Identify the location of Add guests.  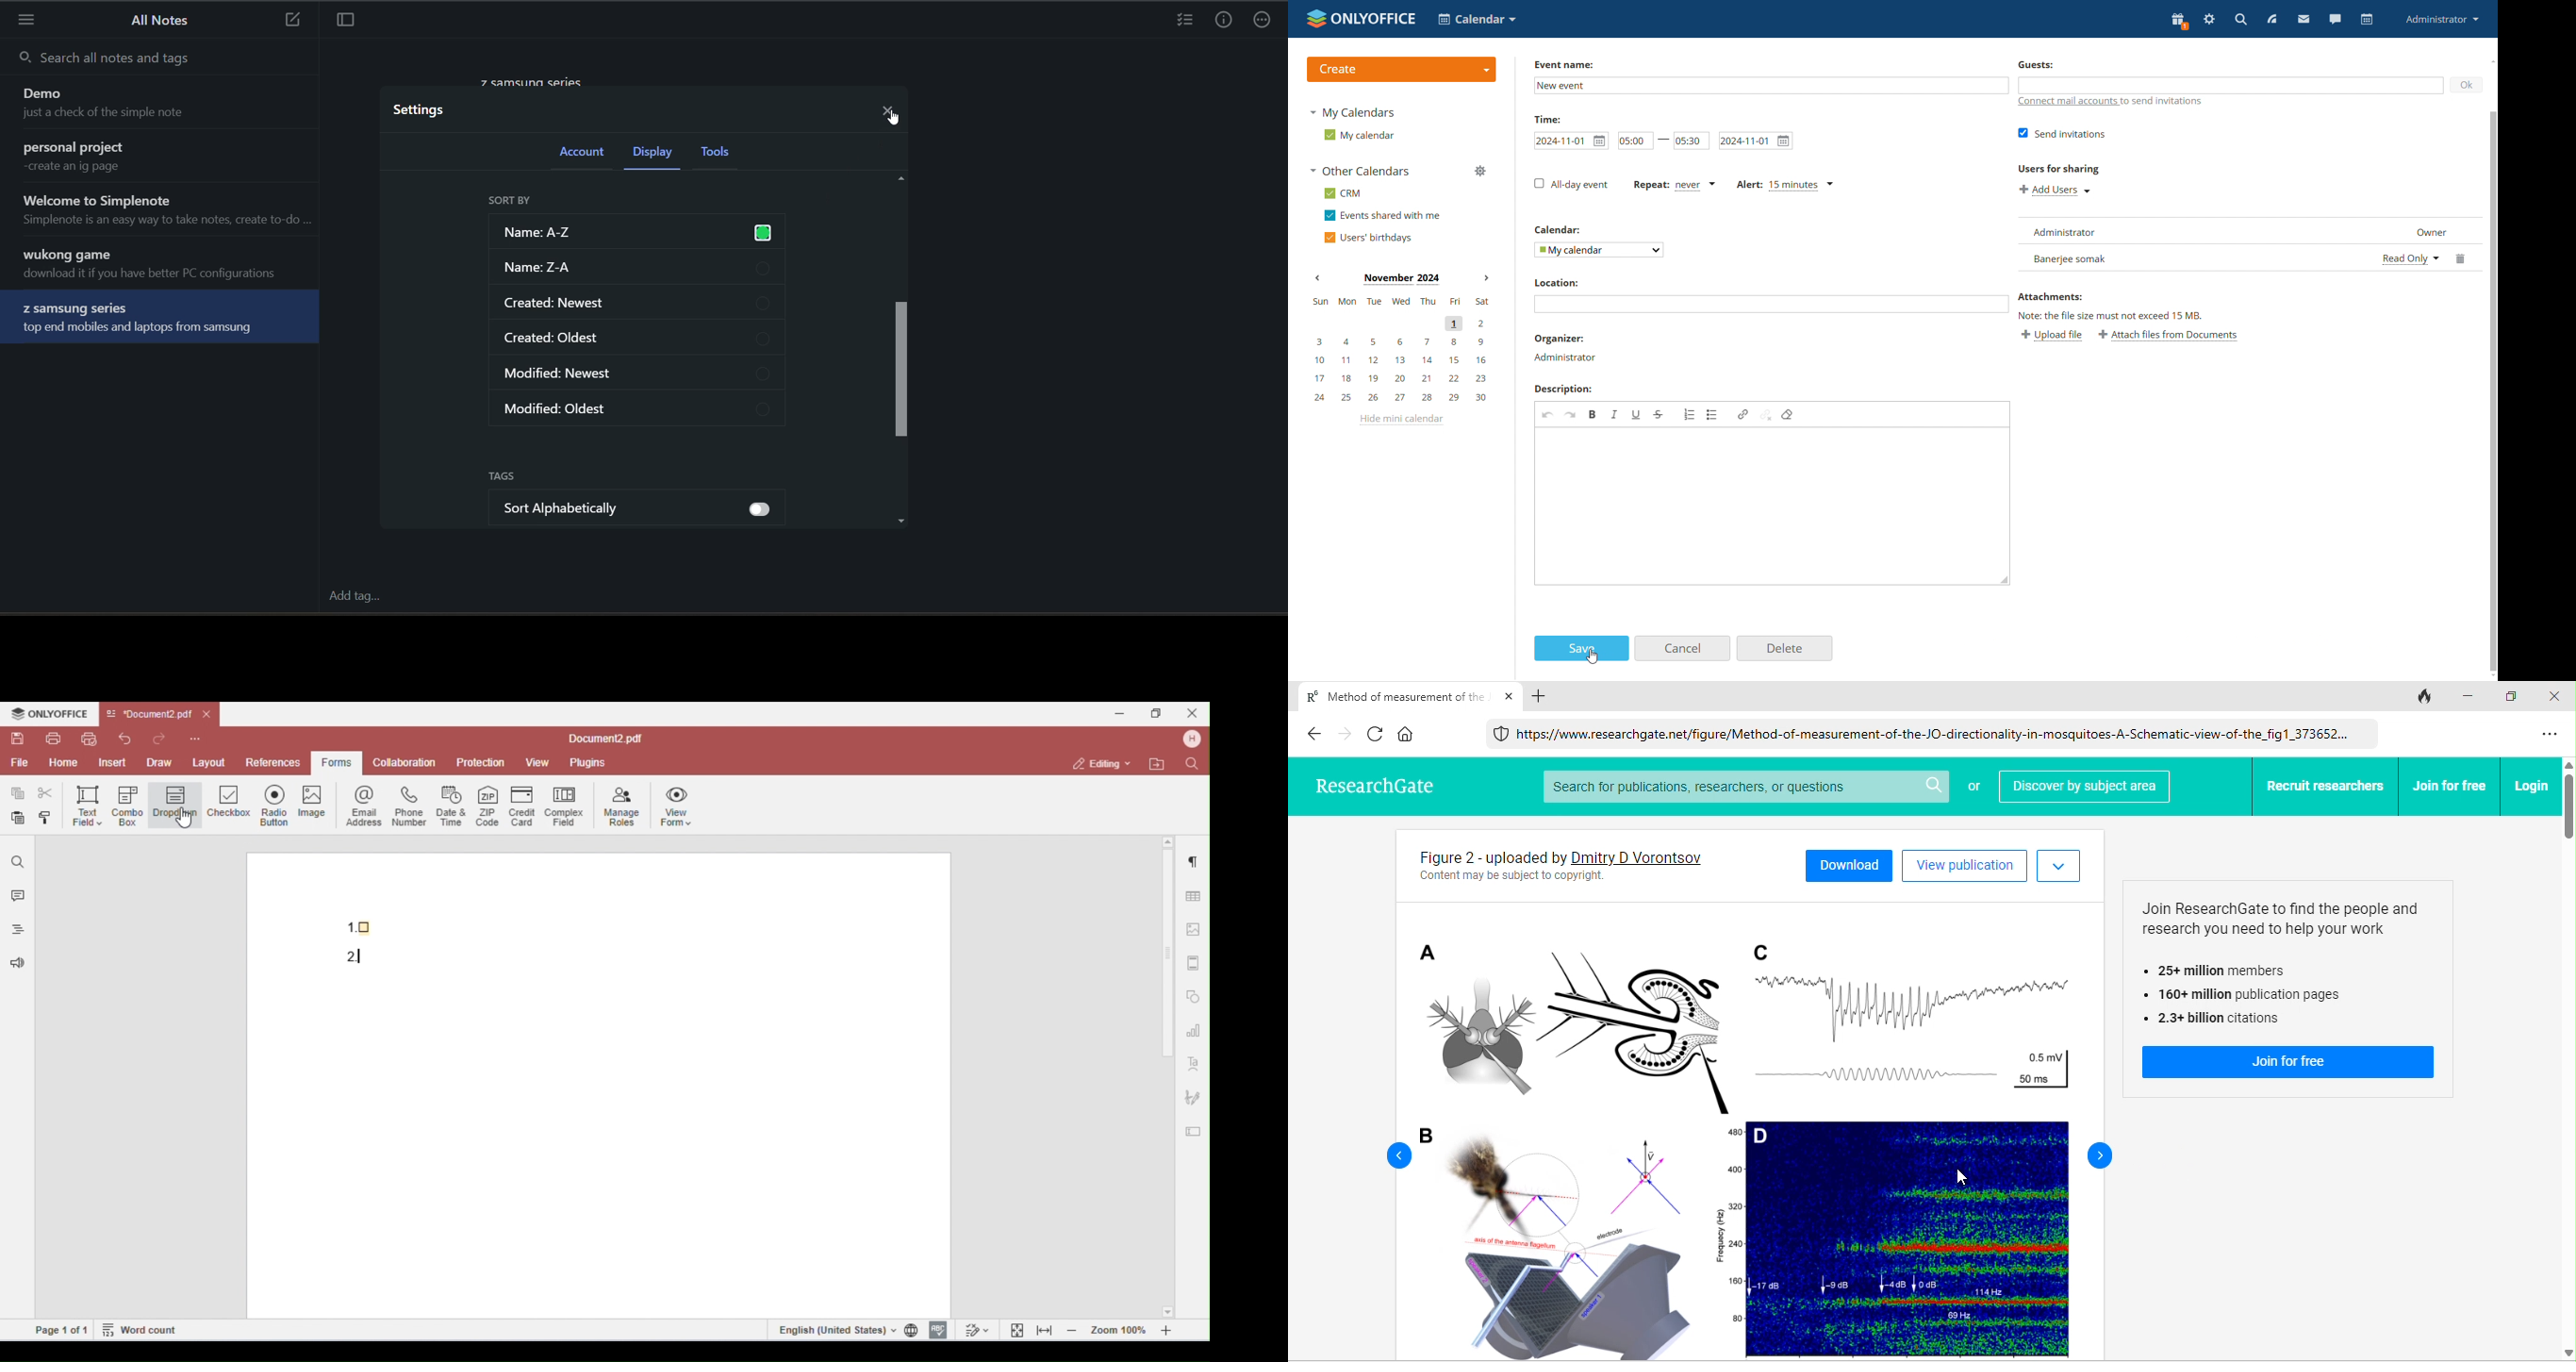
(2231, 85).